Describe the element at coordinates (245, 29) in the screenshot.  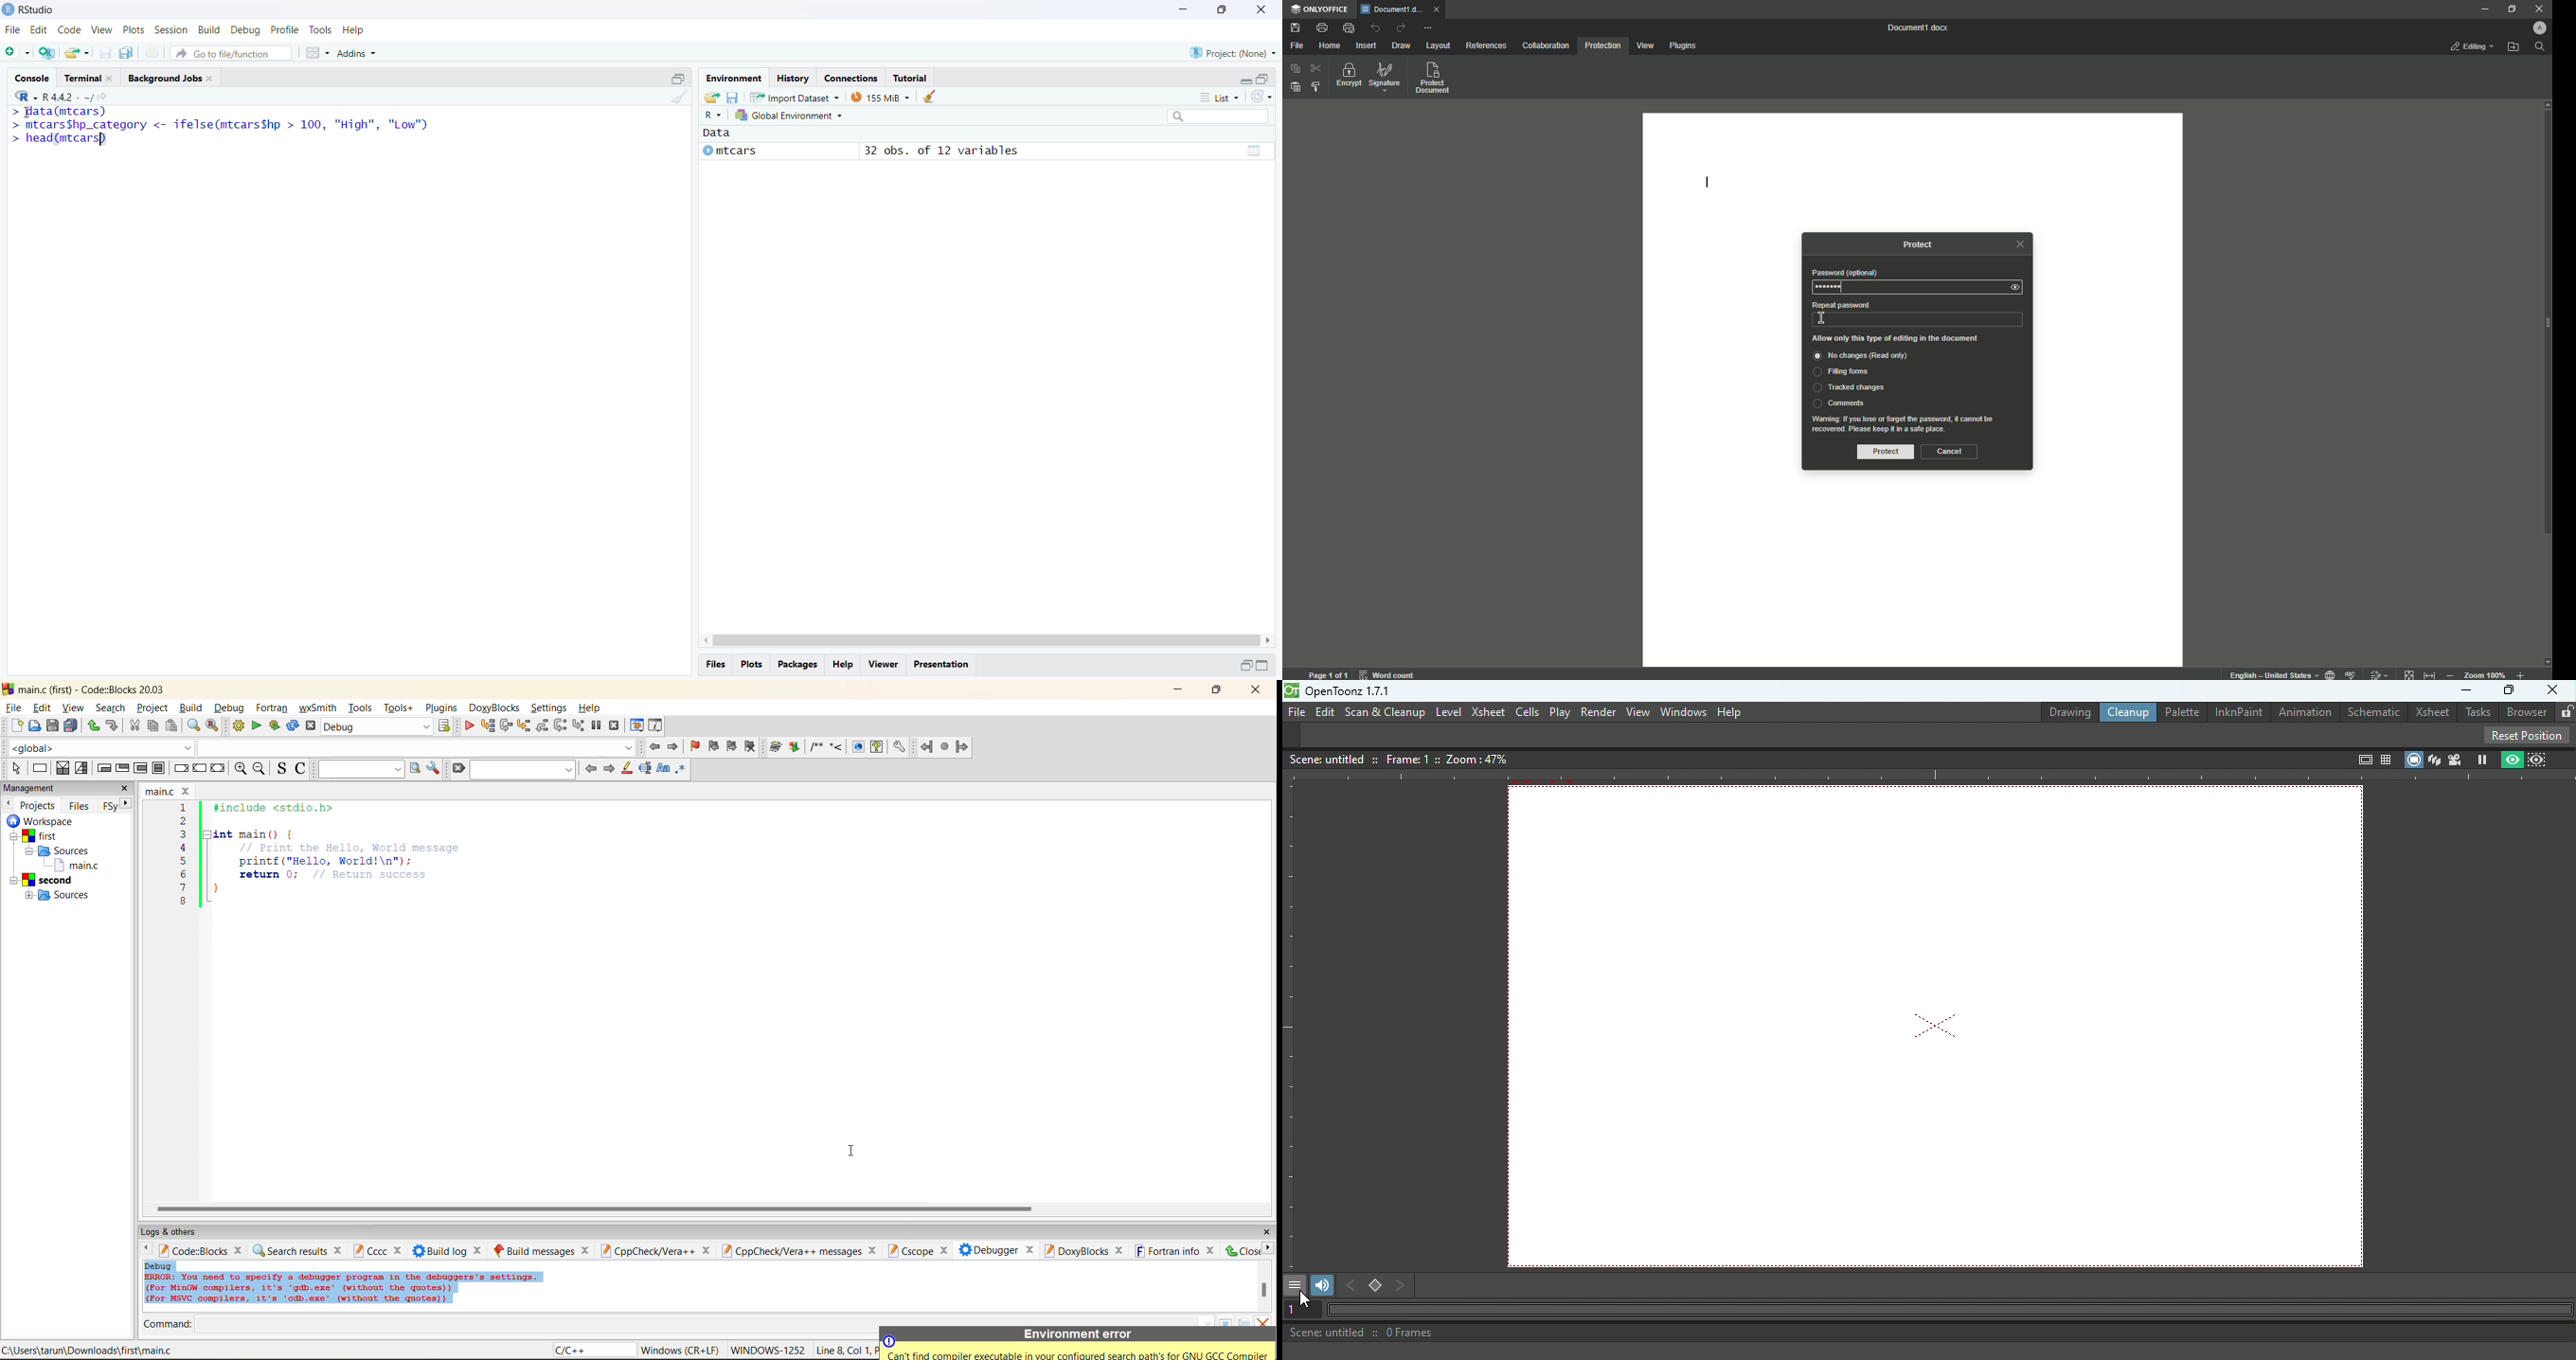
I see `Debug` at that location.